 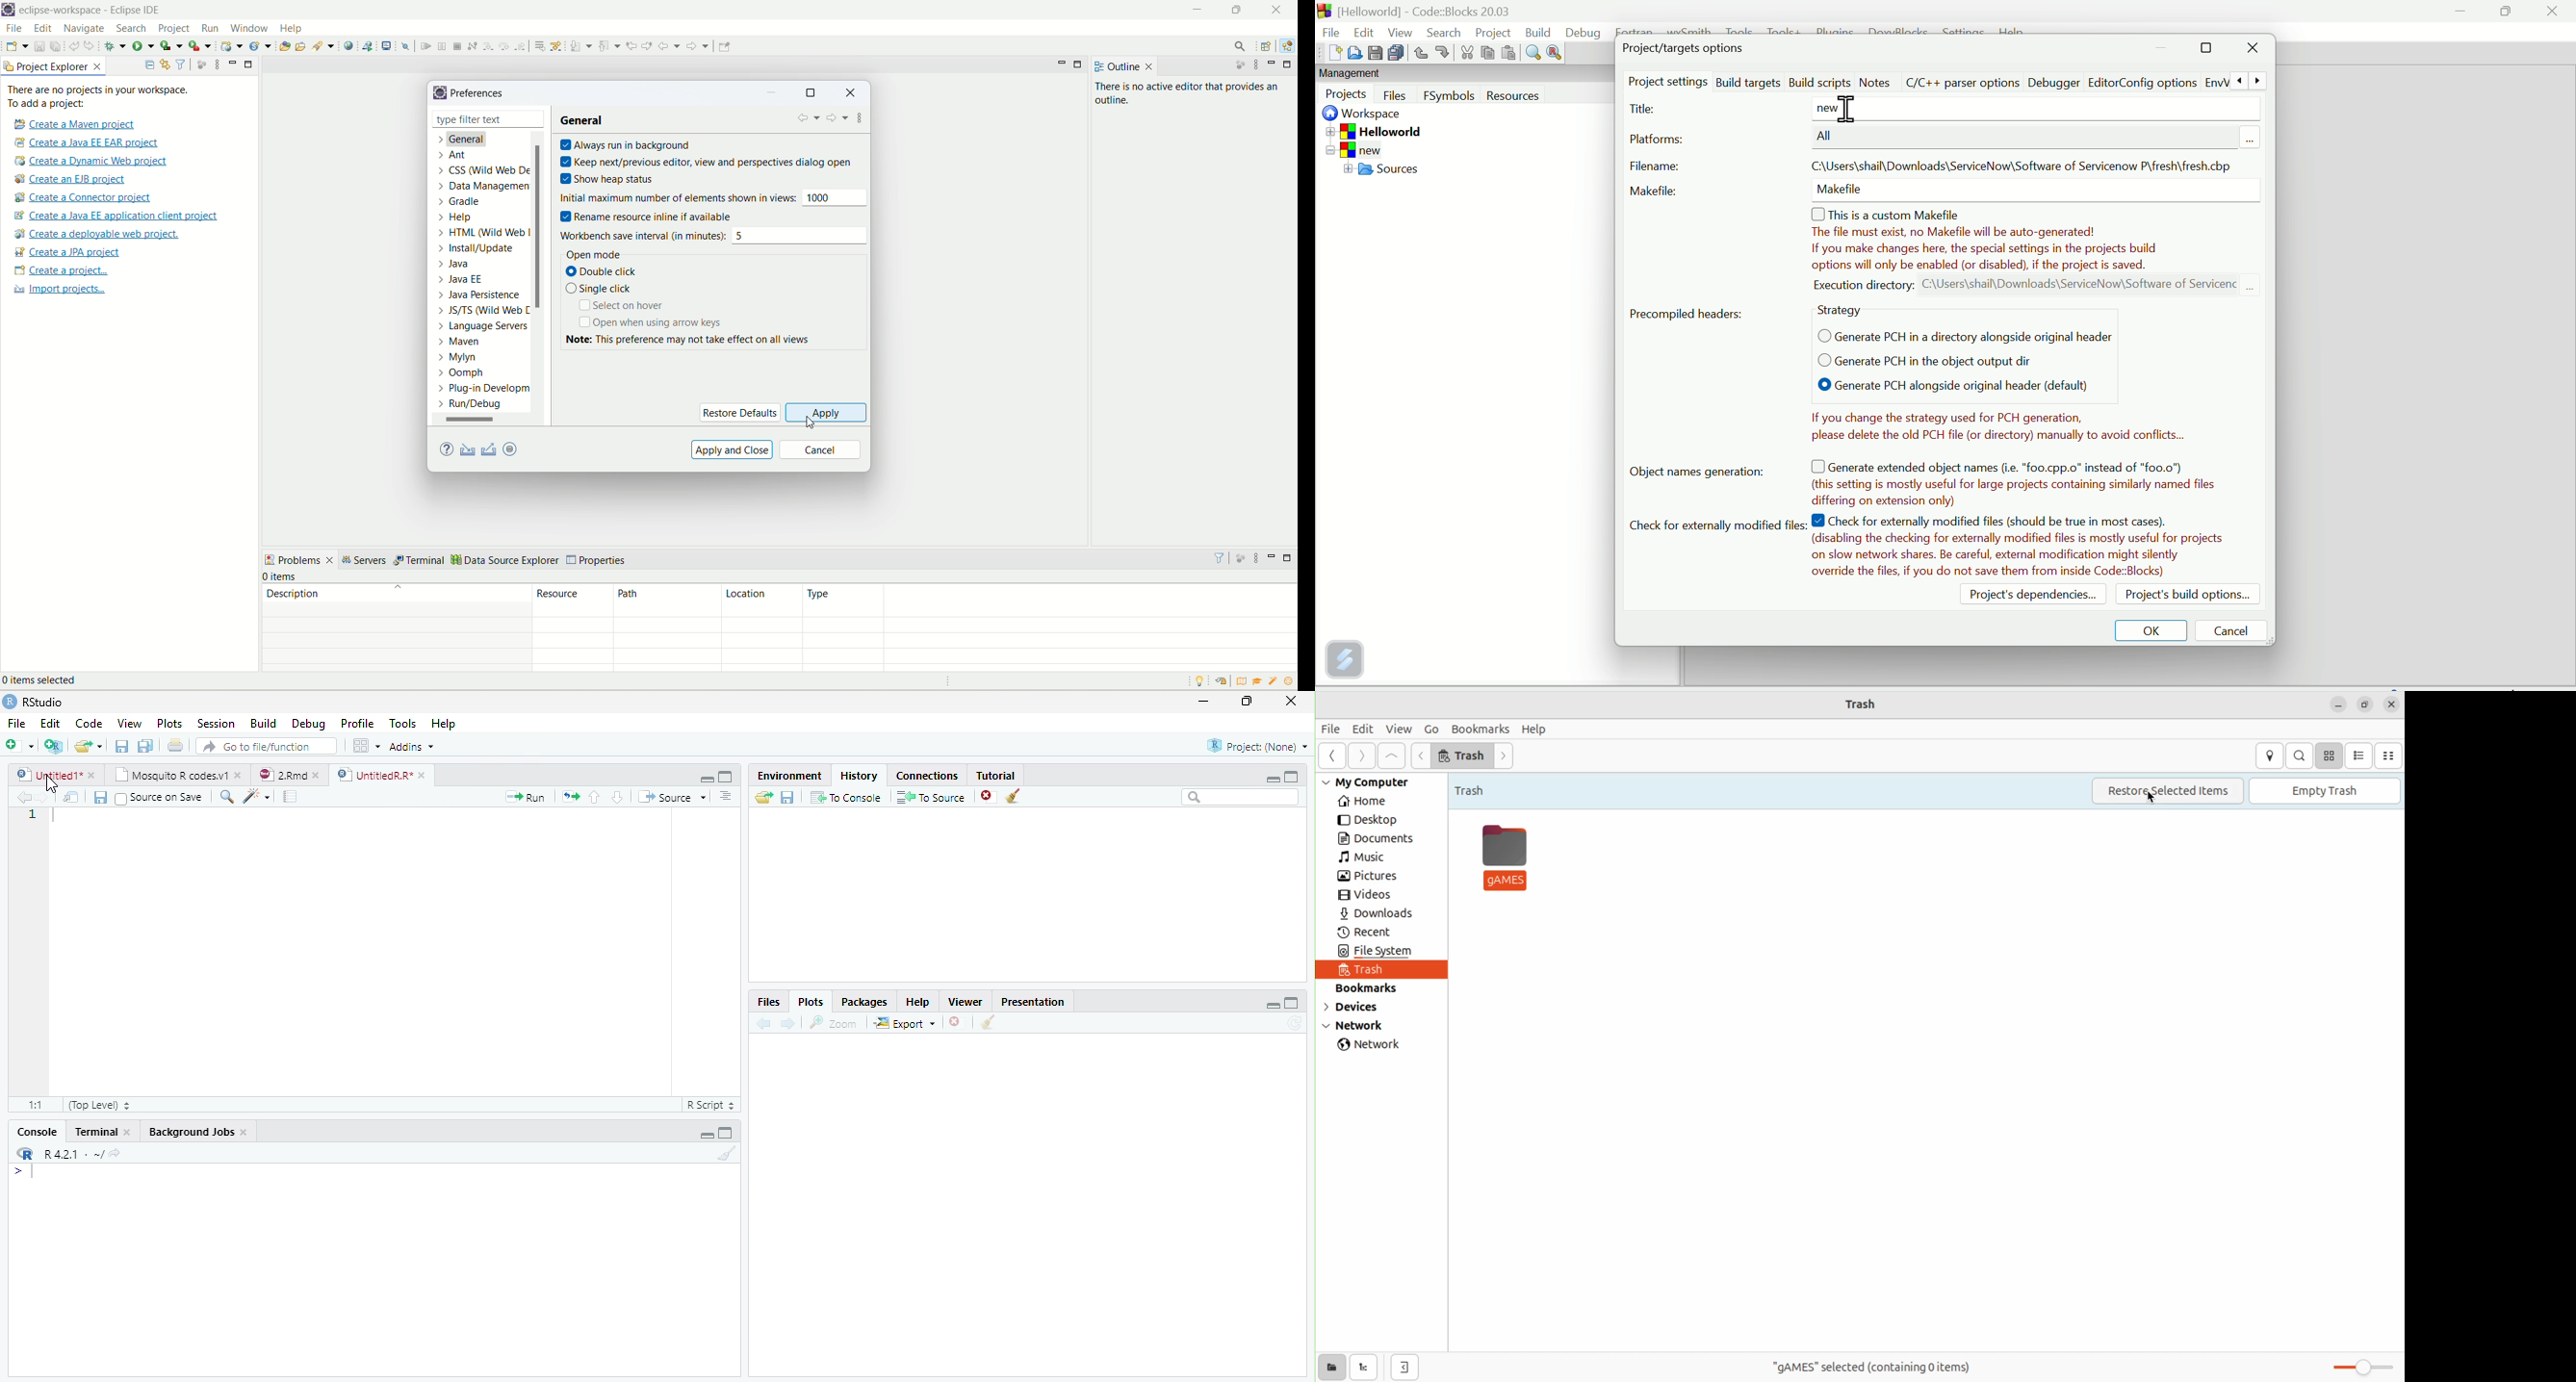 What do you see at coordinates (443, 723) in the screenshot?
I see `Help` at bounding box center [443, 723].